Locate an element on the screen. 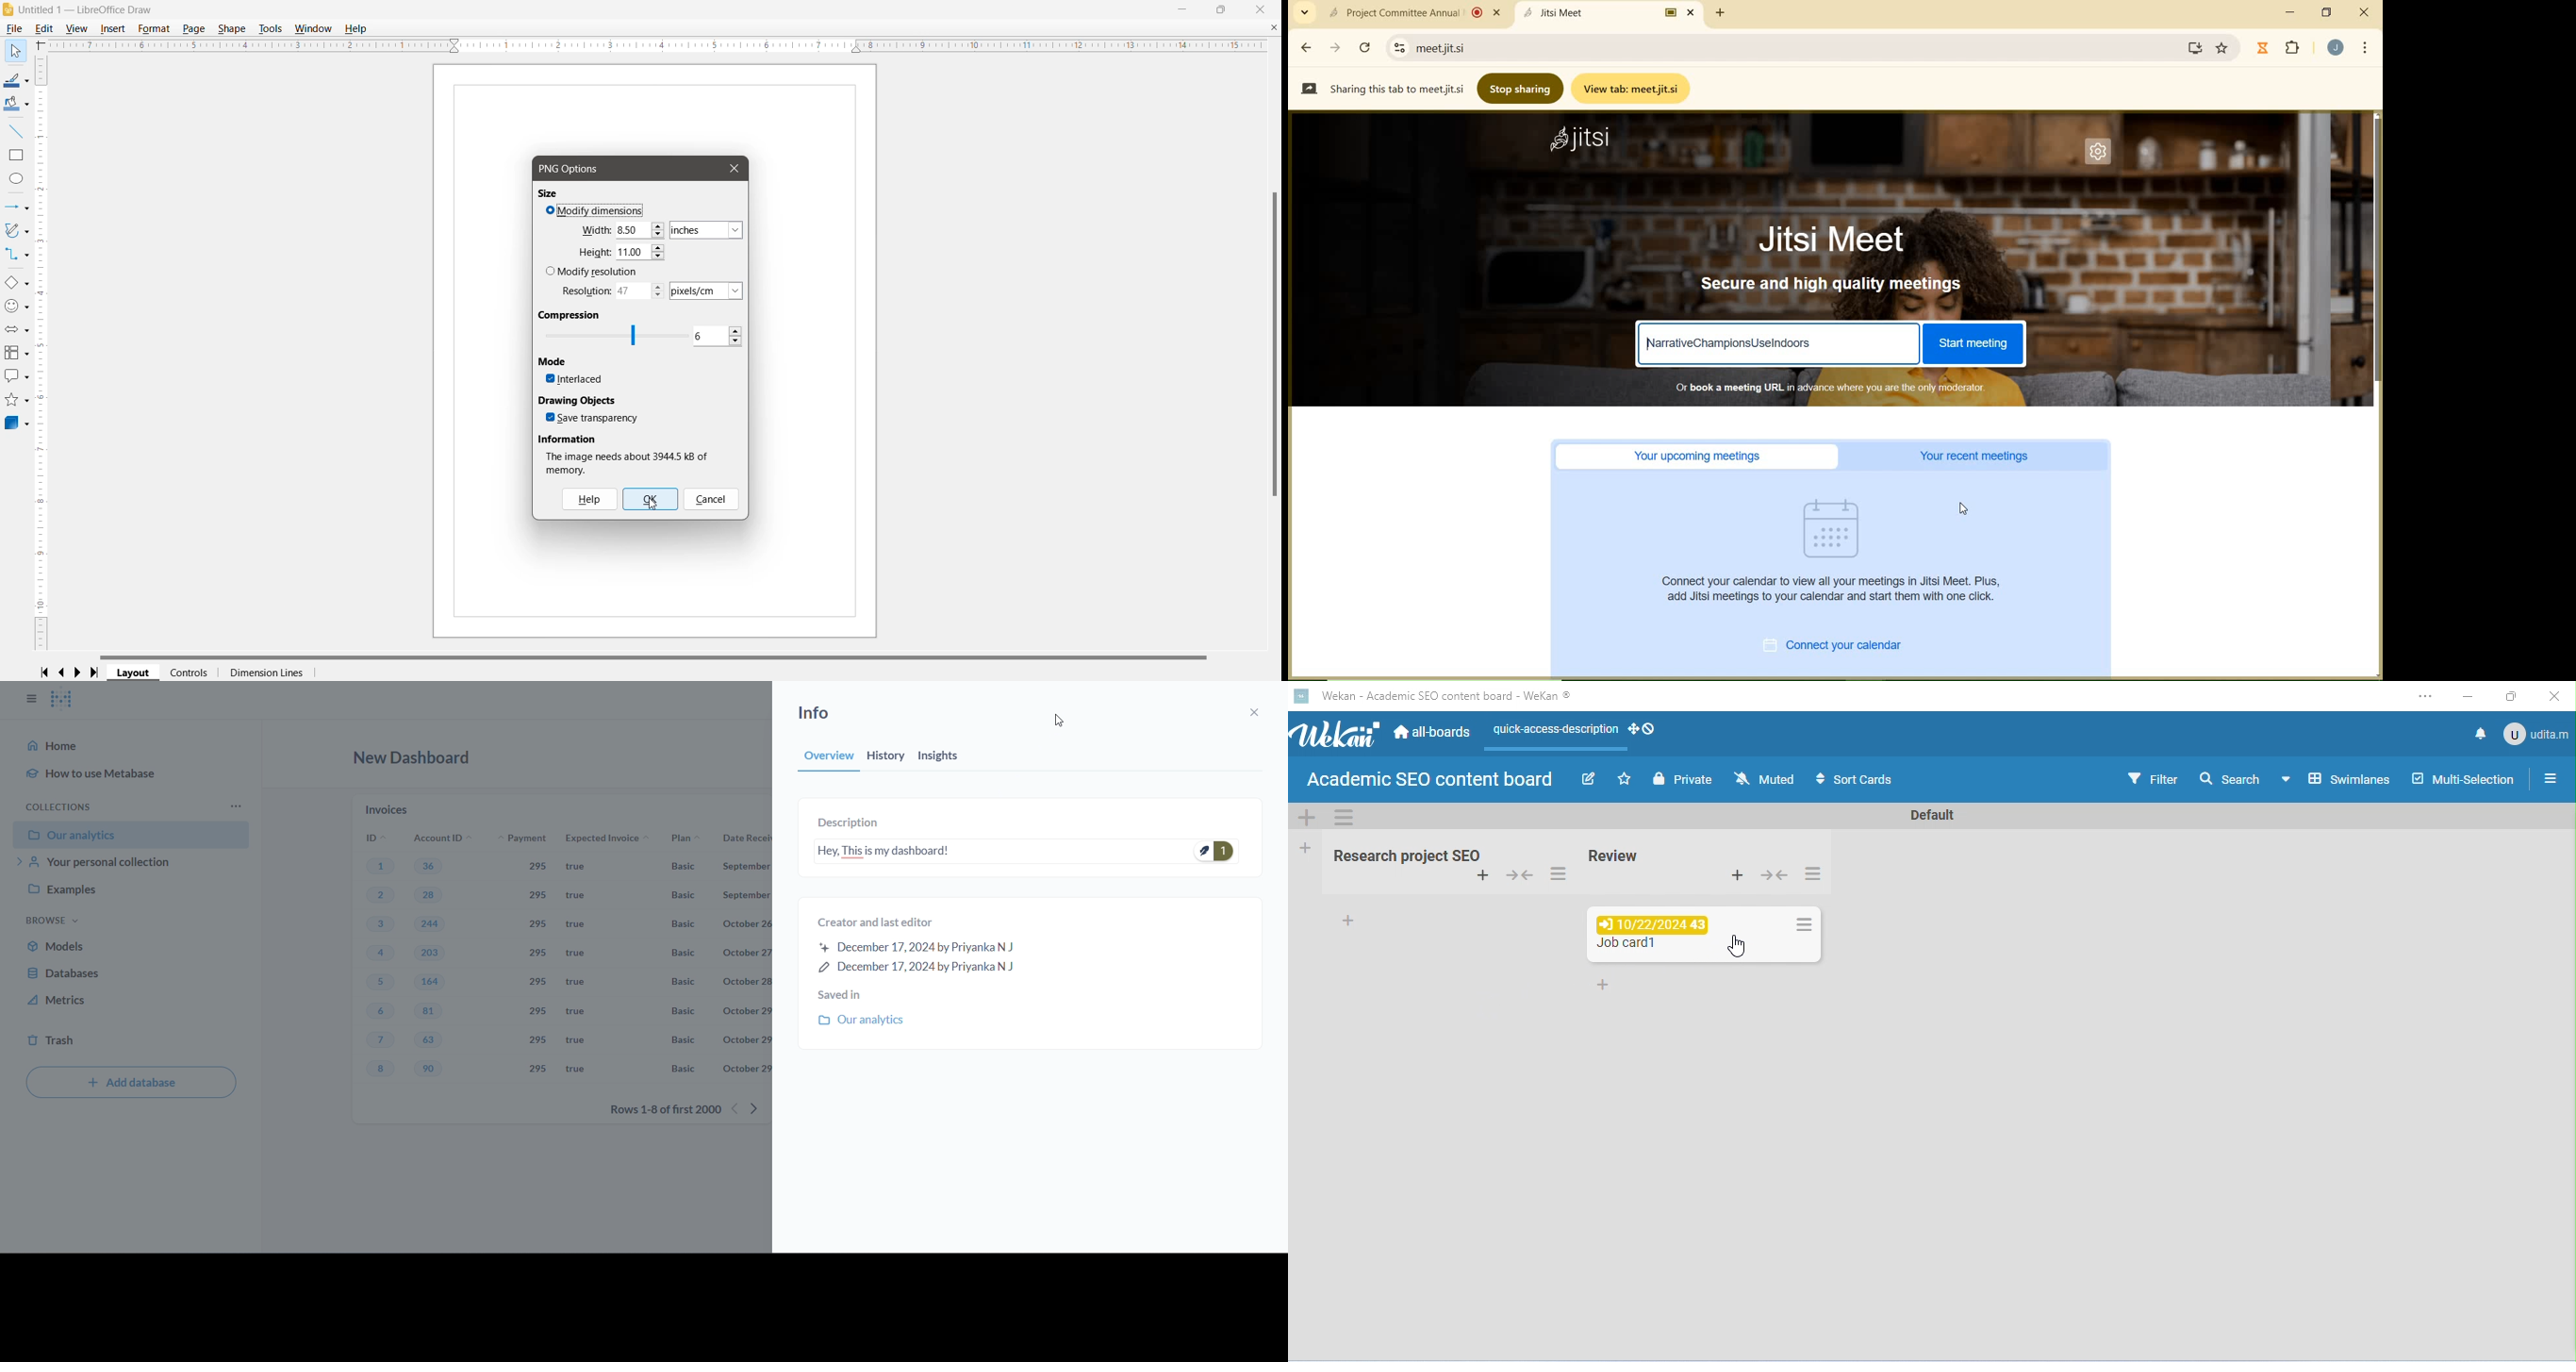 This screenshot has height=1372, width=2576. View is located at coordinates (79, 29).